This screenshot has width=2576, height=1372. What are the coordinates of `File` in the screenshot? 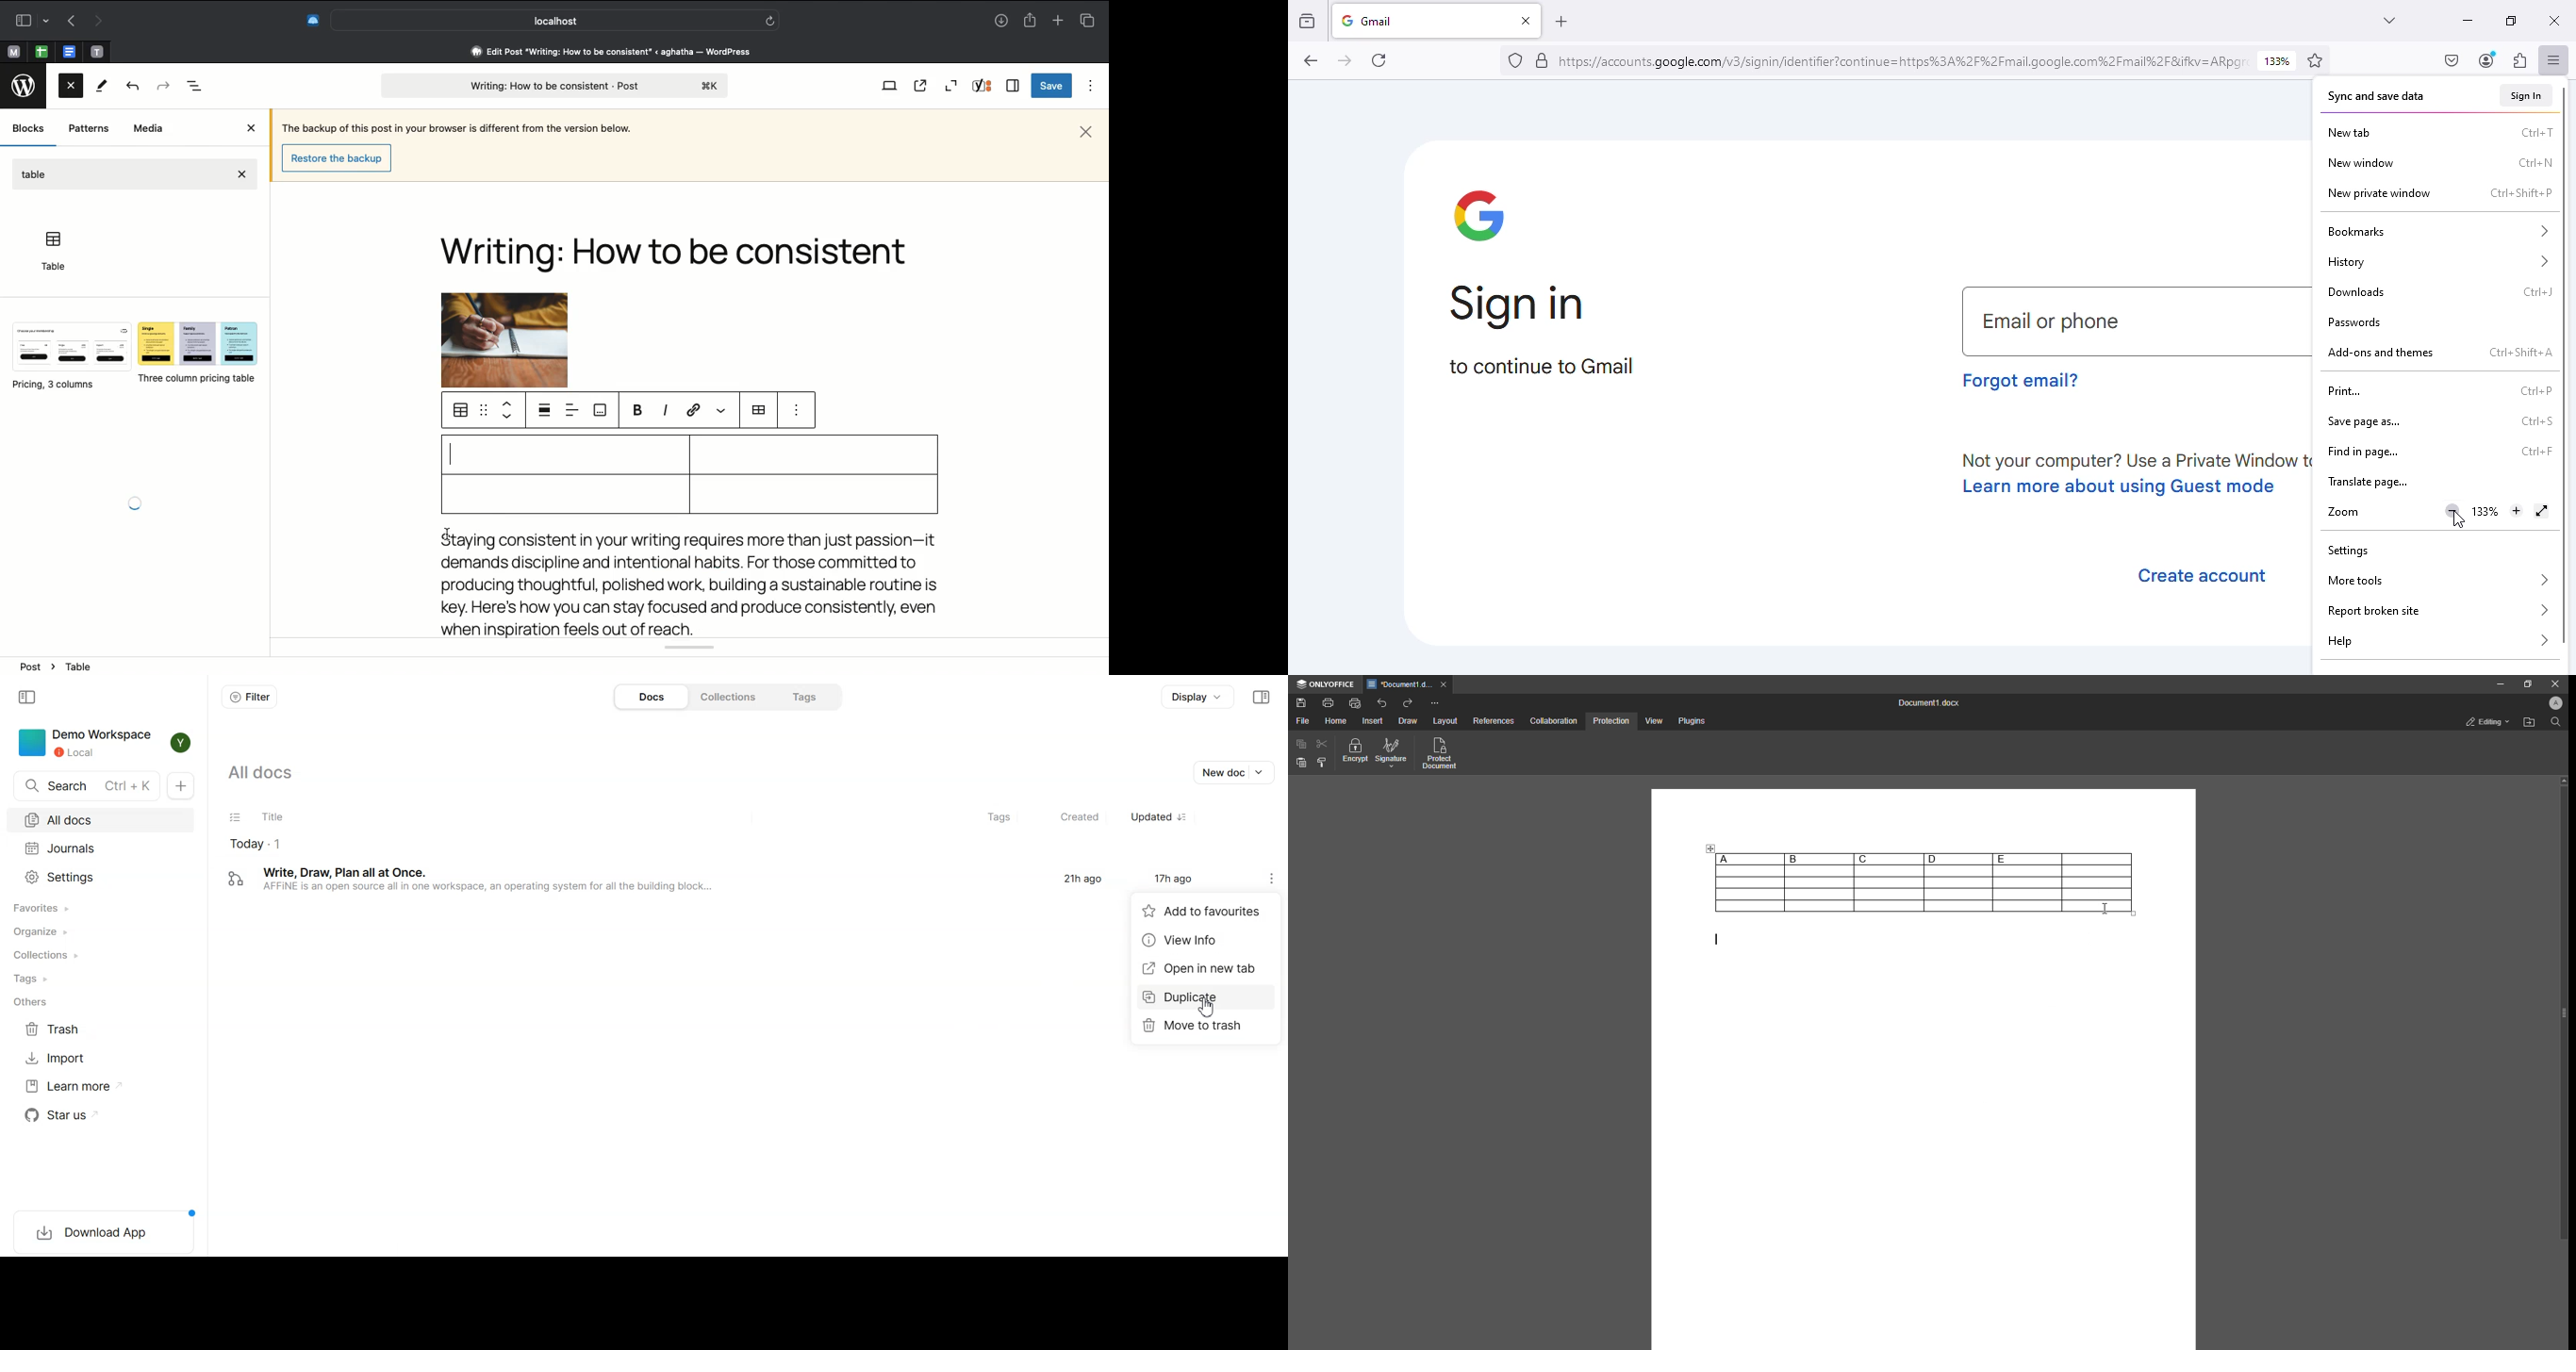 It's located at (1302, 721).